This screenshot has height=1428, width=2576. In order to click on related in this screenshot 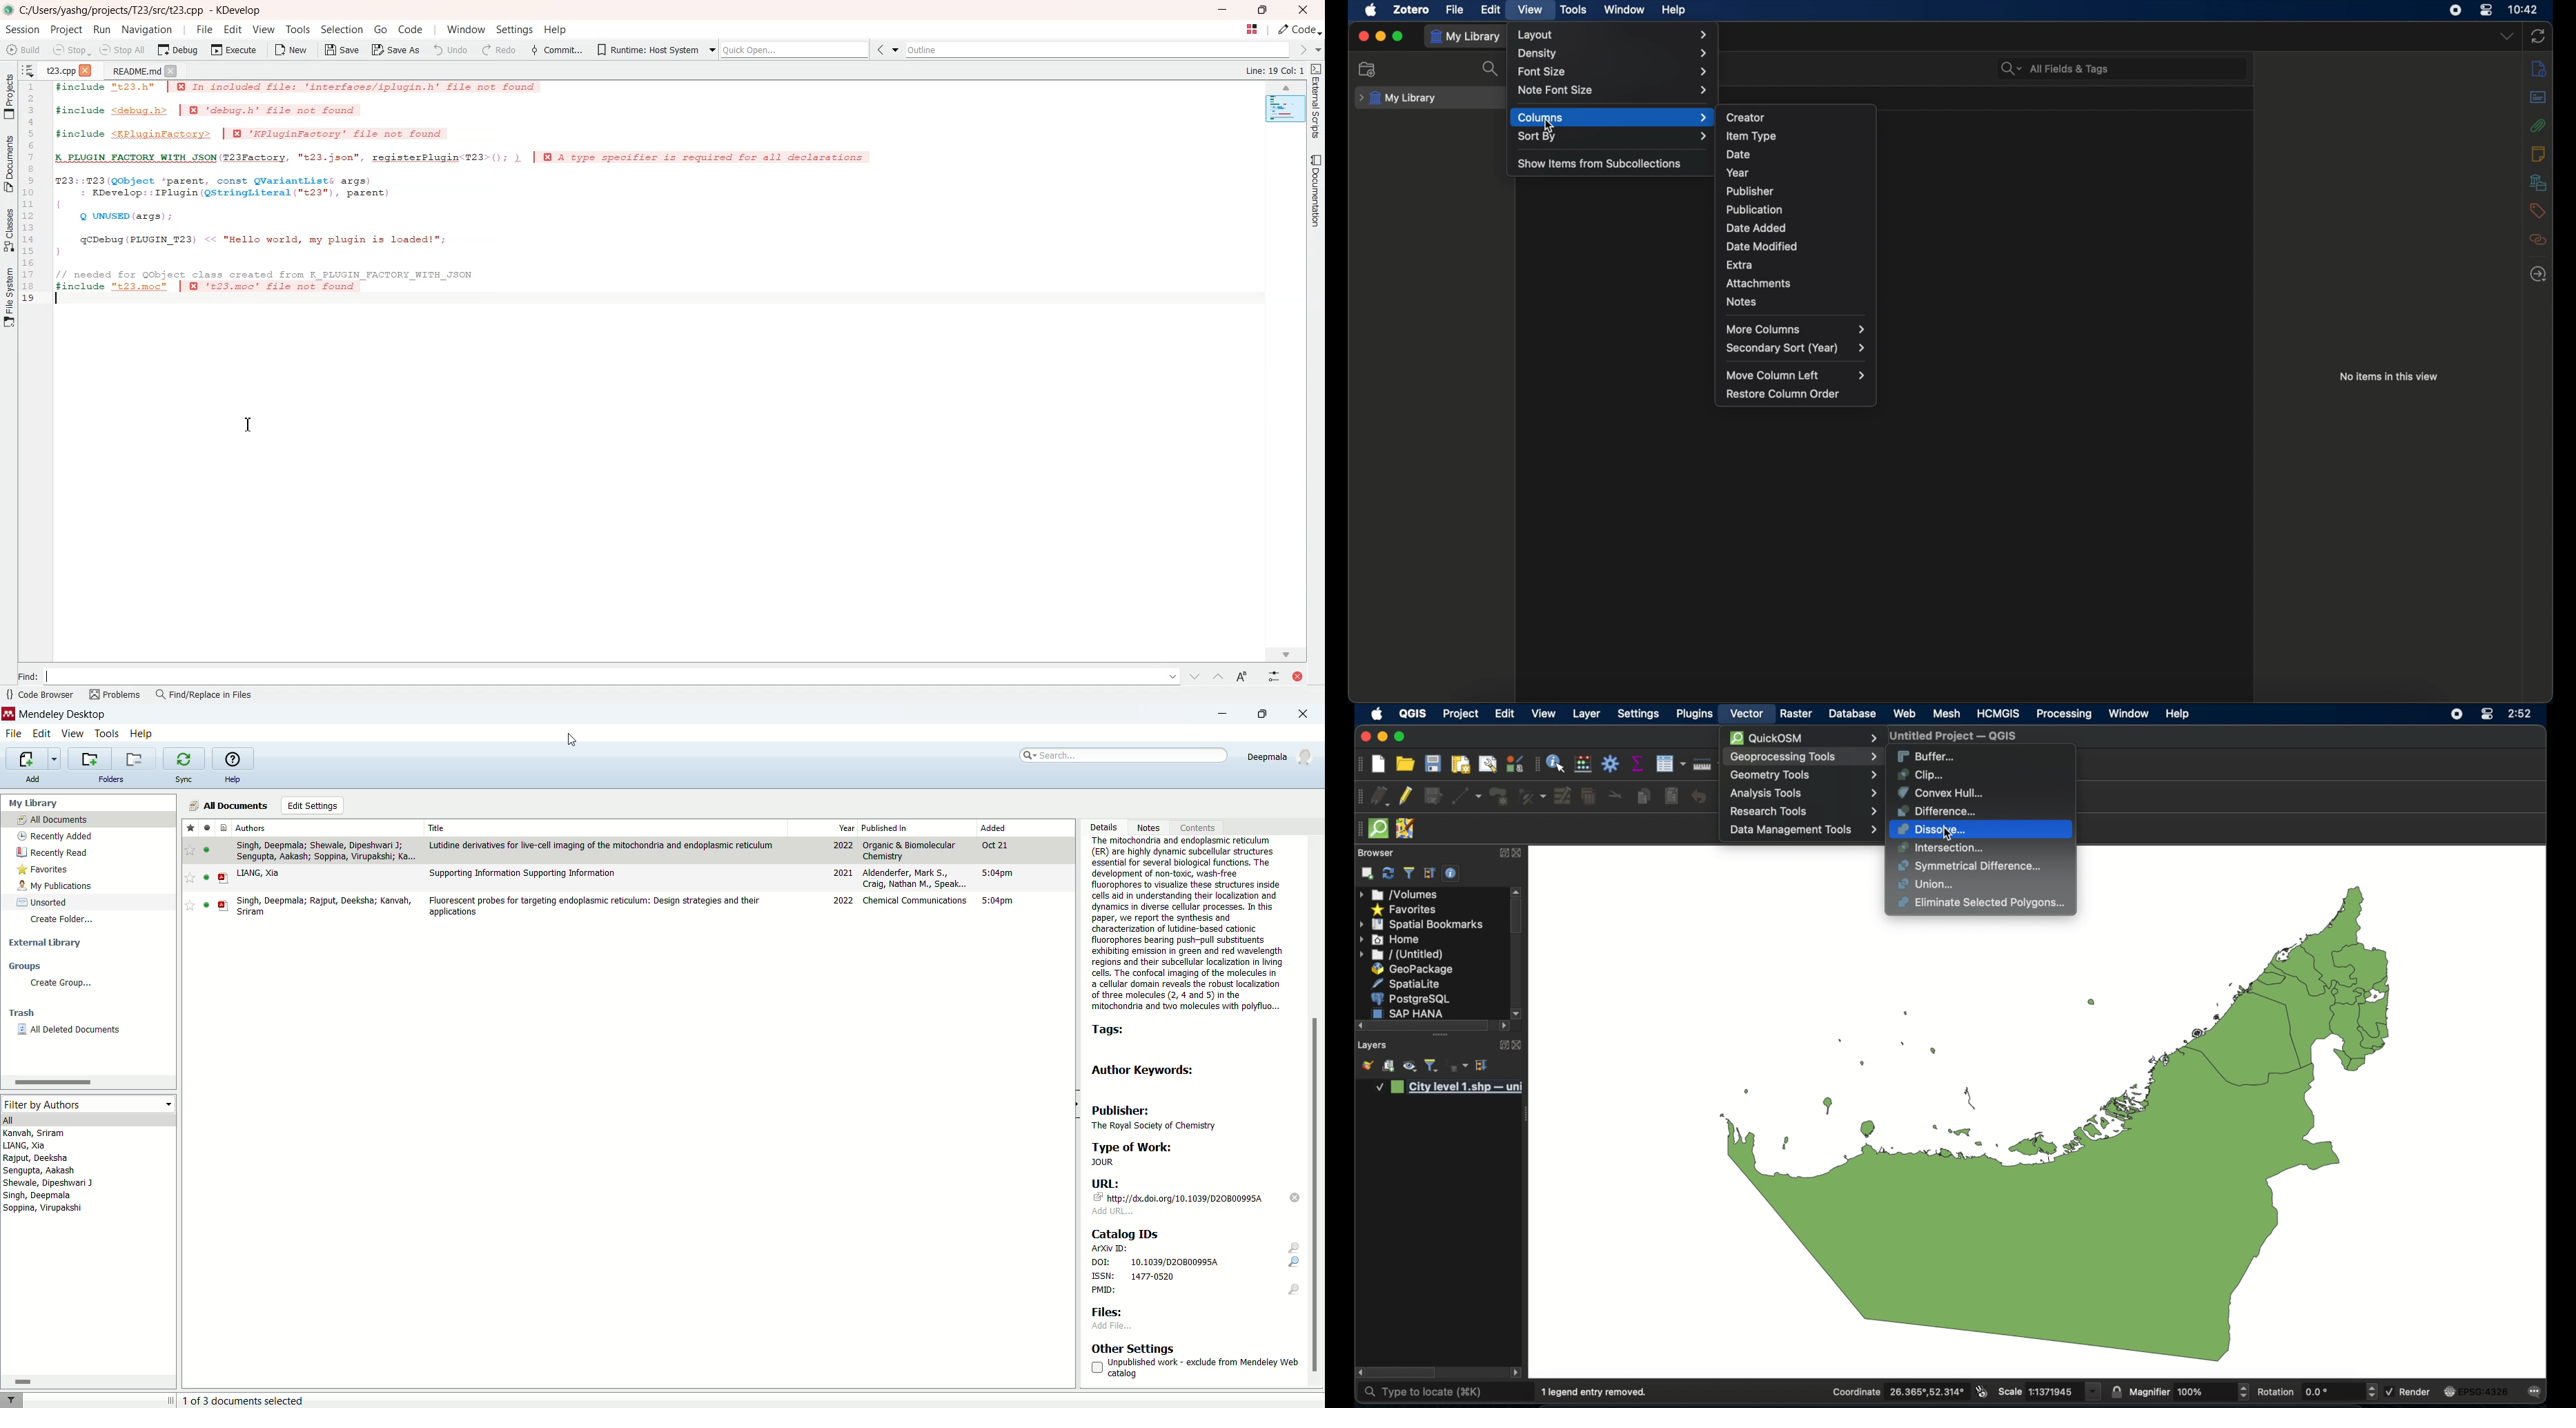, I will do `click(2538, 239)`.